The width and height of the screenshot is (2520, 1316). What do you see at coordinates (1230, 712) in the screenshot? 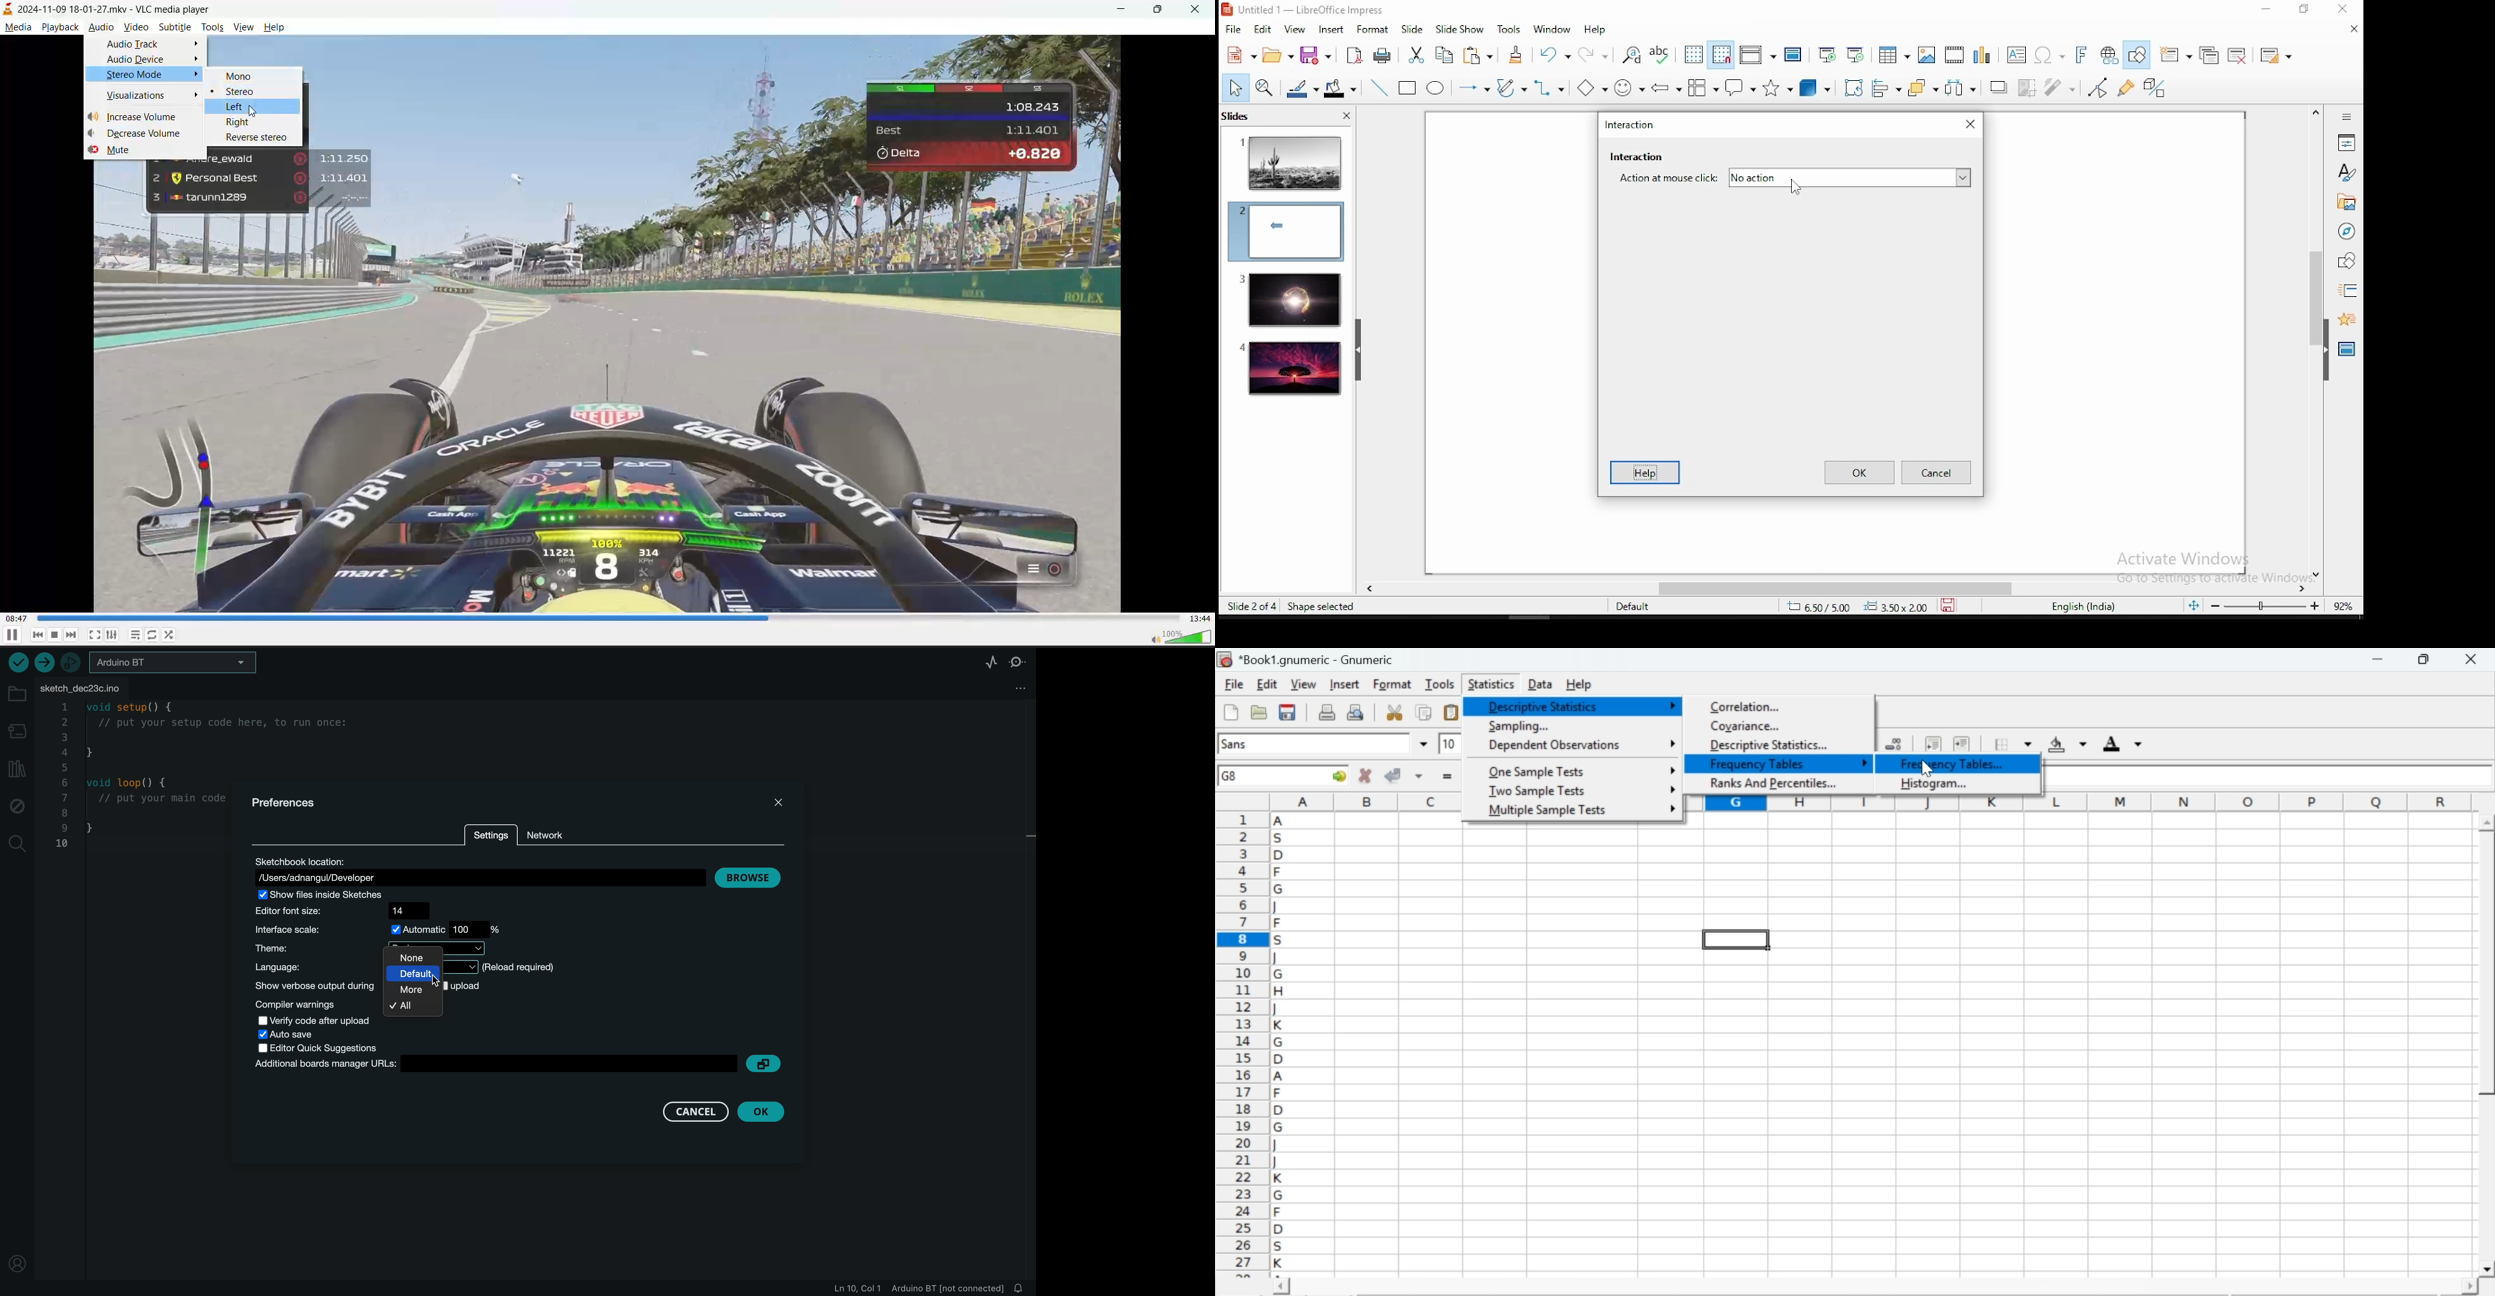
I see `new` at bounding box center [1230, 712].